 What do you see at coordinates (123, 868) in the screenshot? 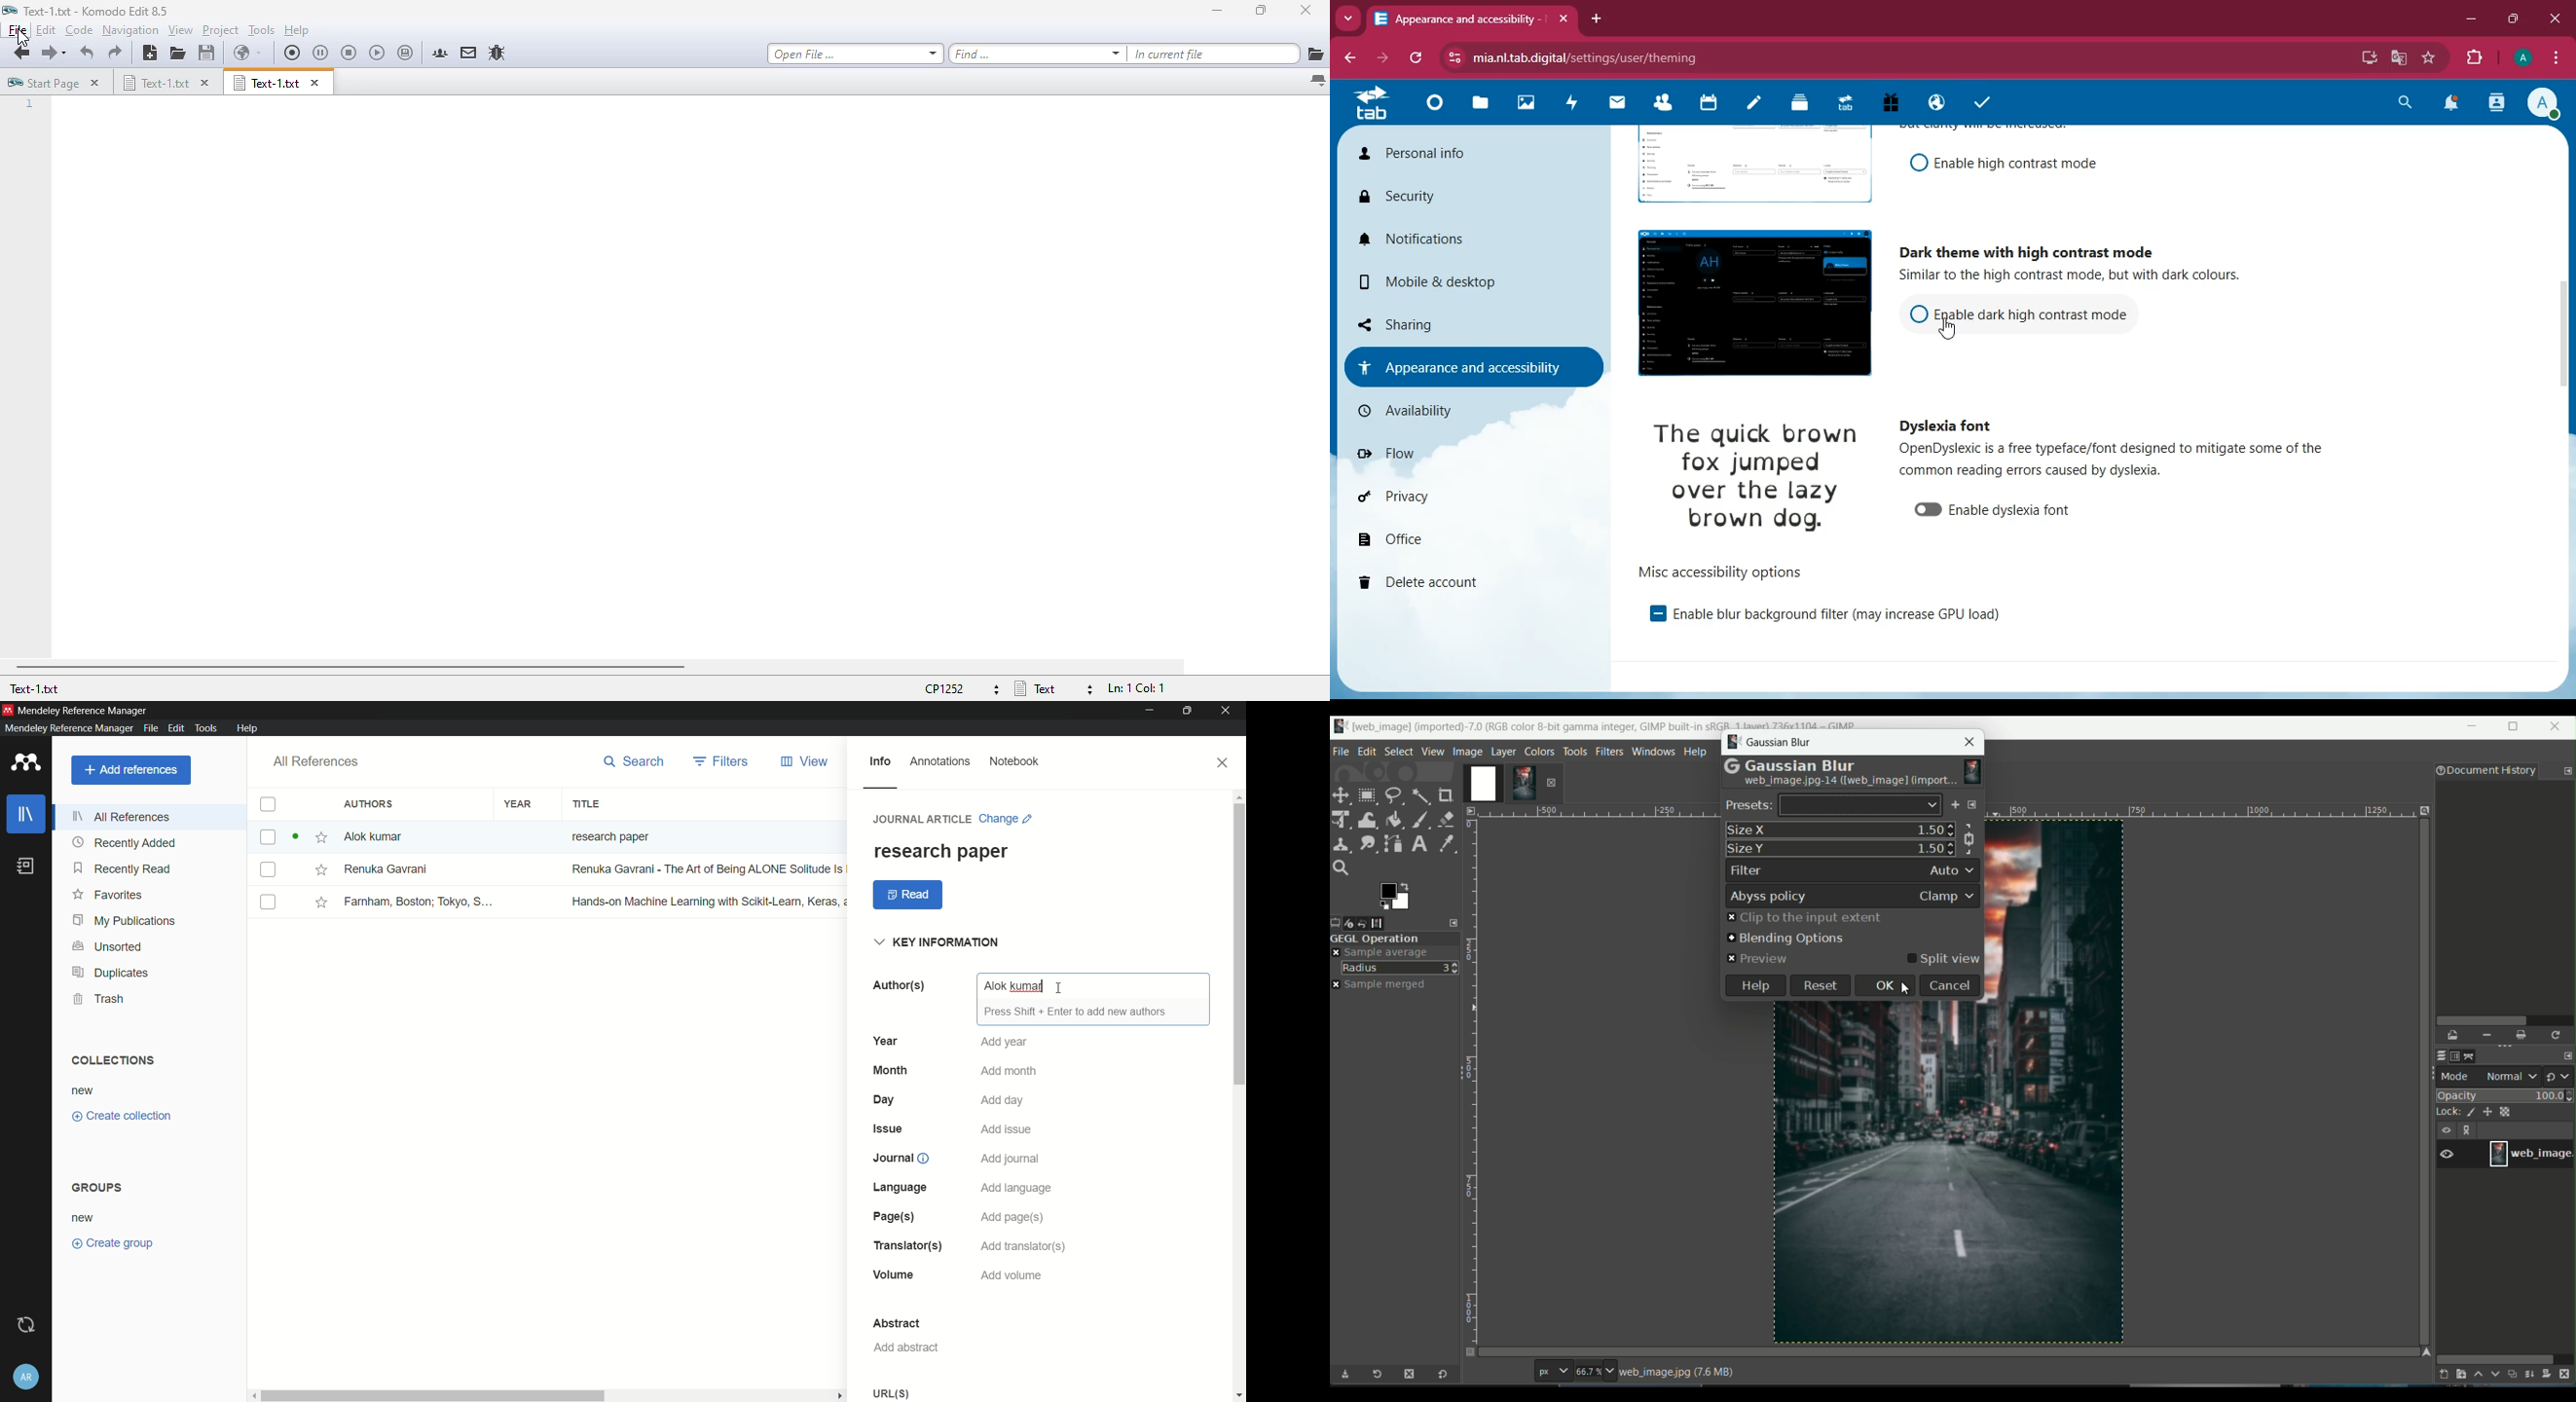
I see `recently read` at bounding box center [123, 868].